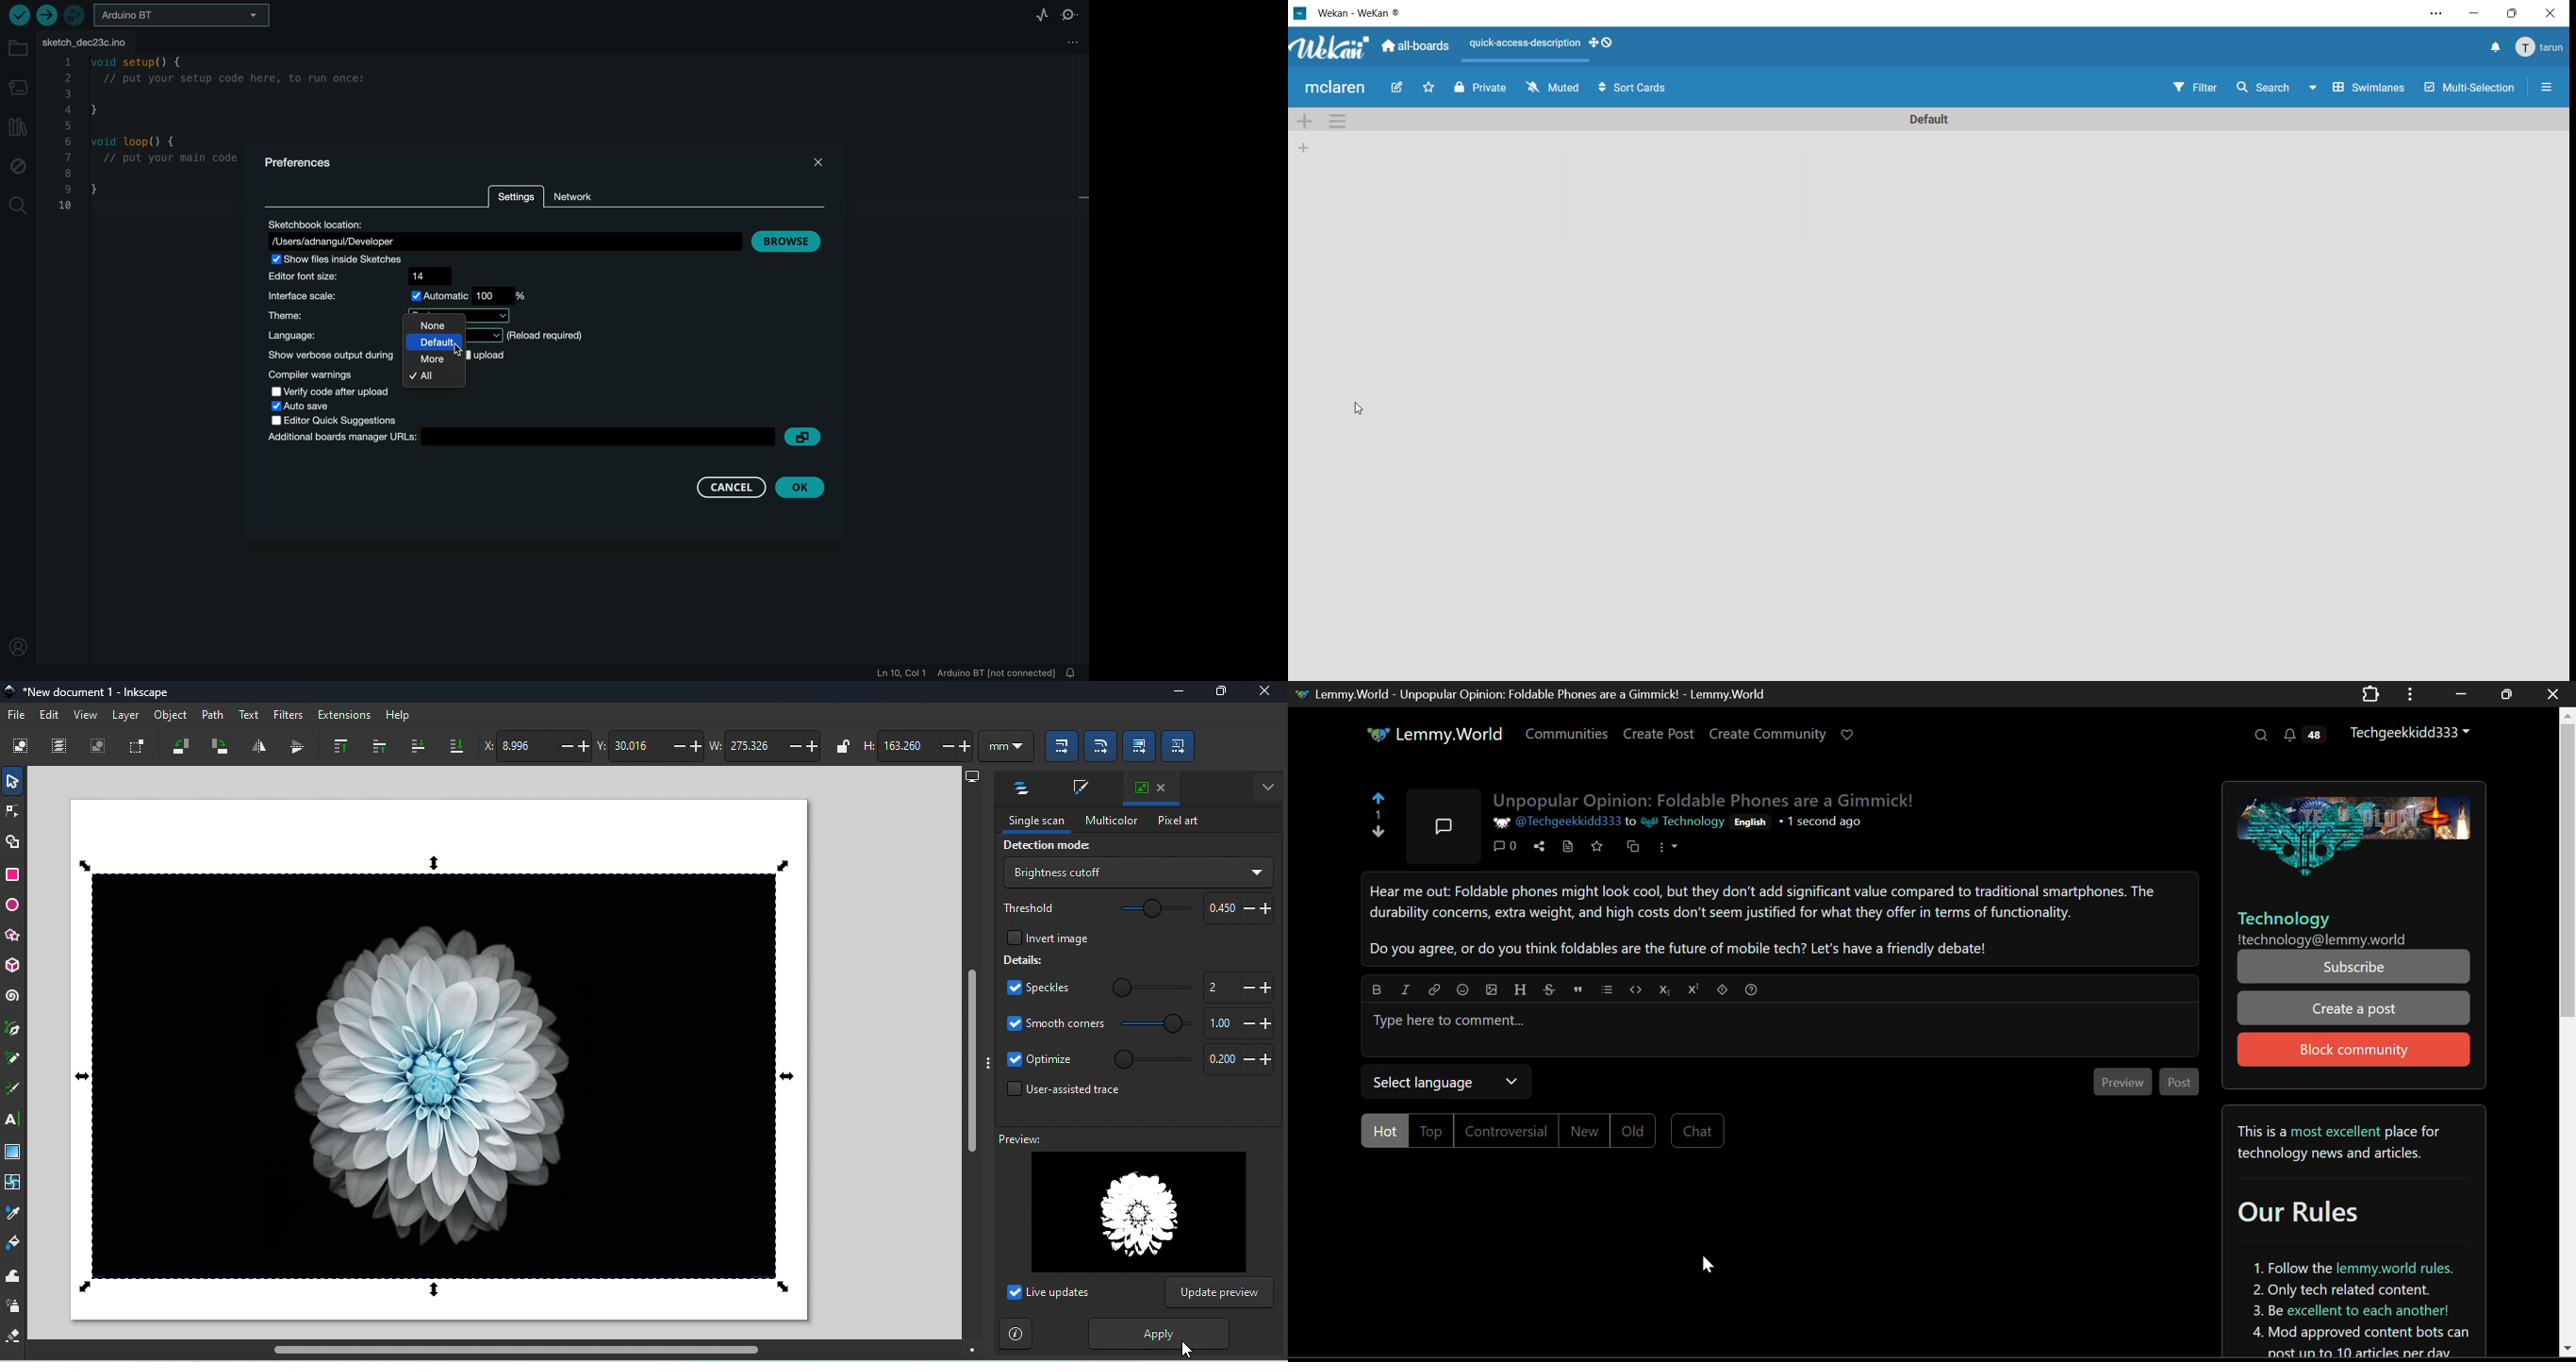 Image resolution: width=2576 pixels, height=1372 pixels. What do you see at coordinates (1110, 821) in the screenshot?
I see `Multi color` at bounding box center [1110, 821].